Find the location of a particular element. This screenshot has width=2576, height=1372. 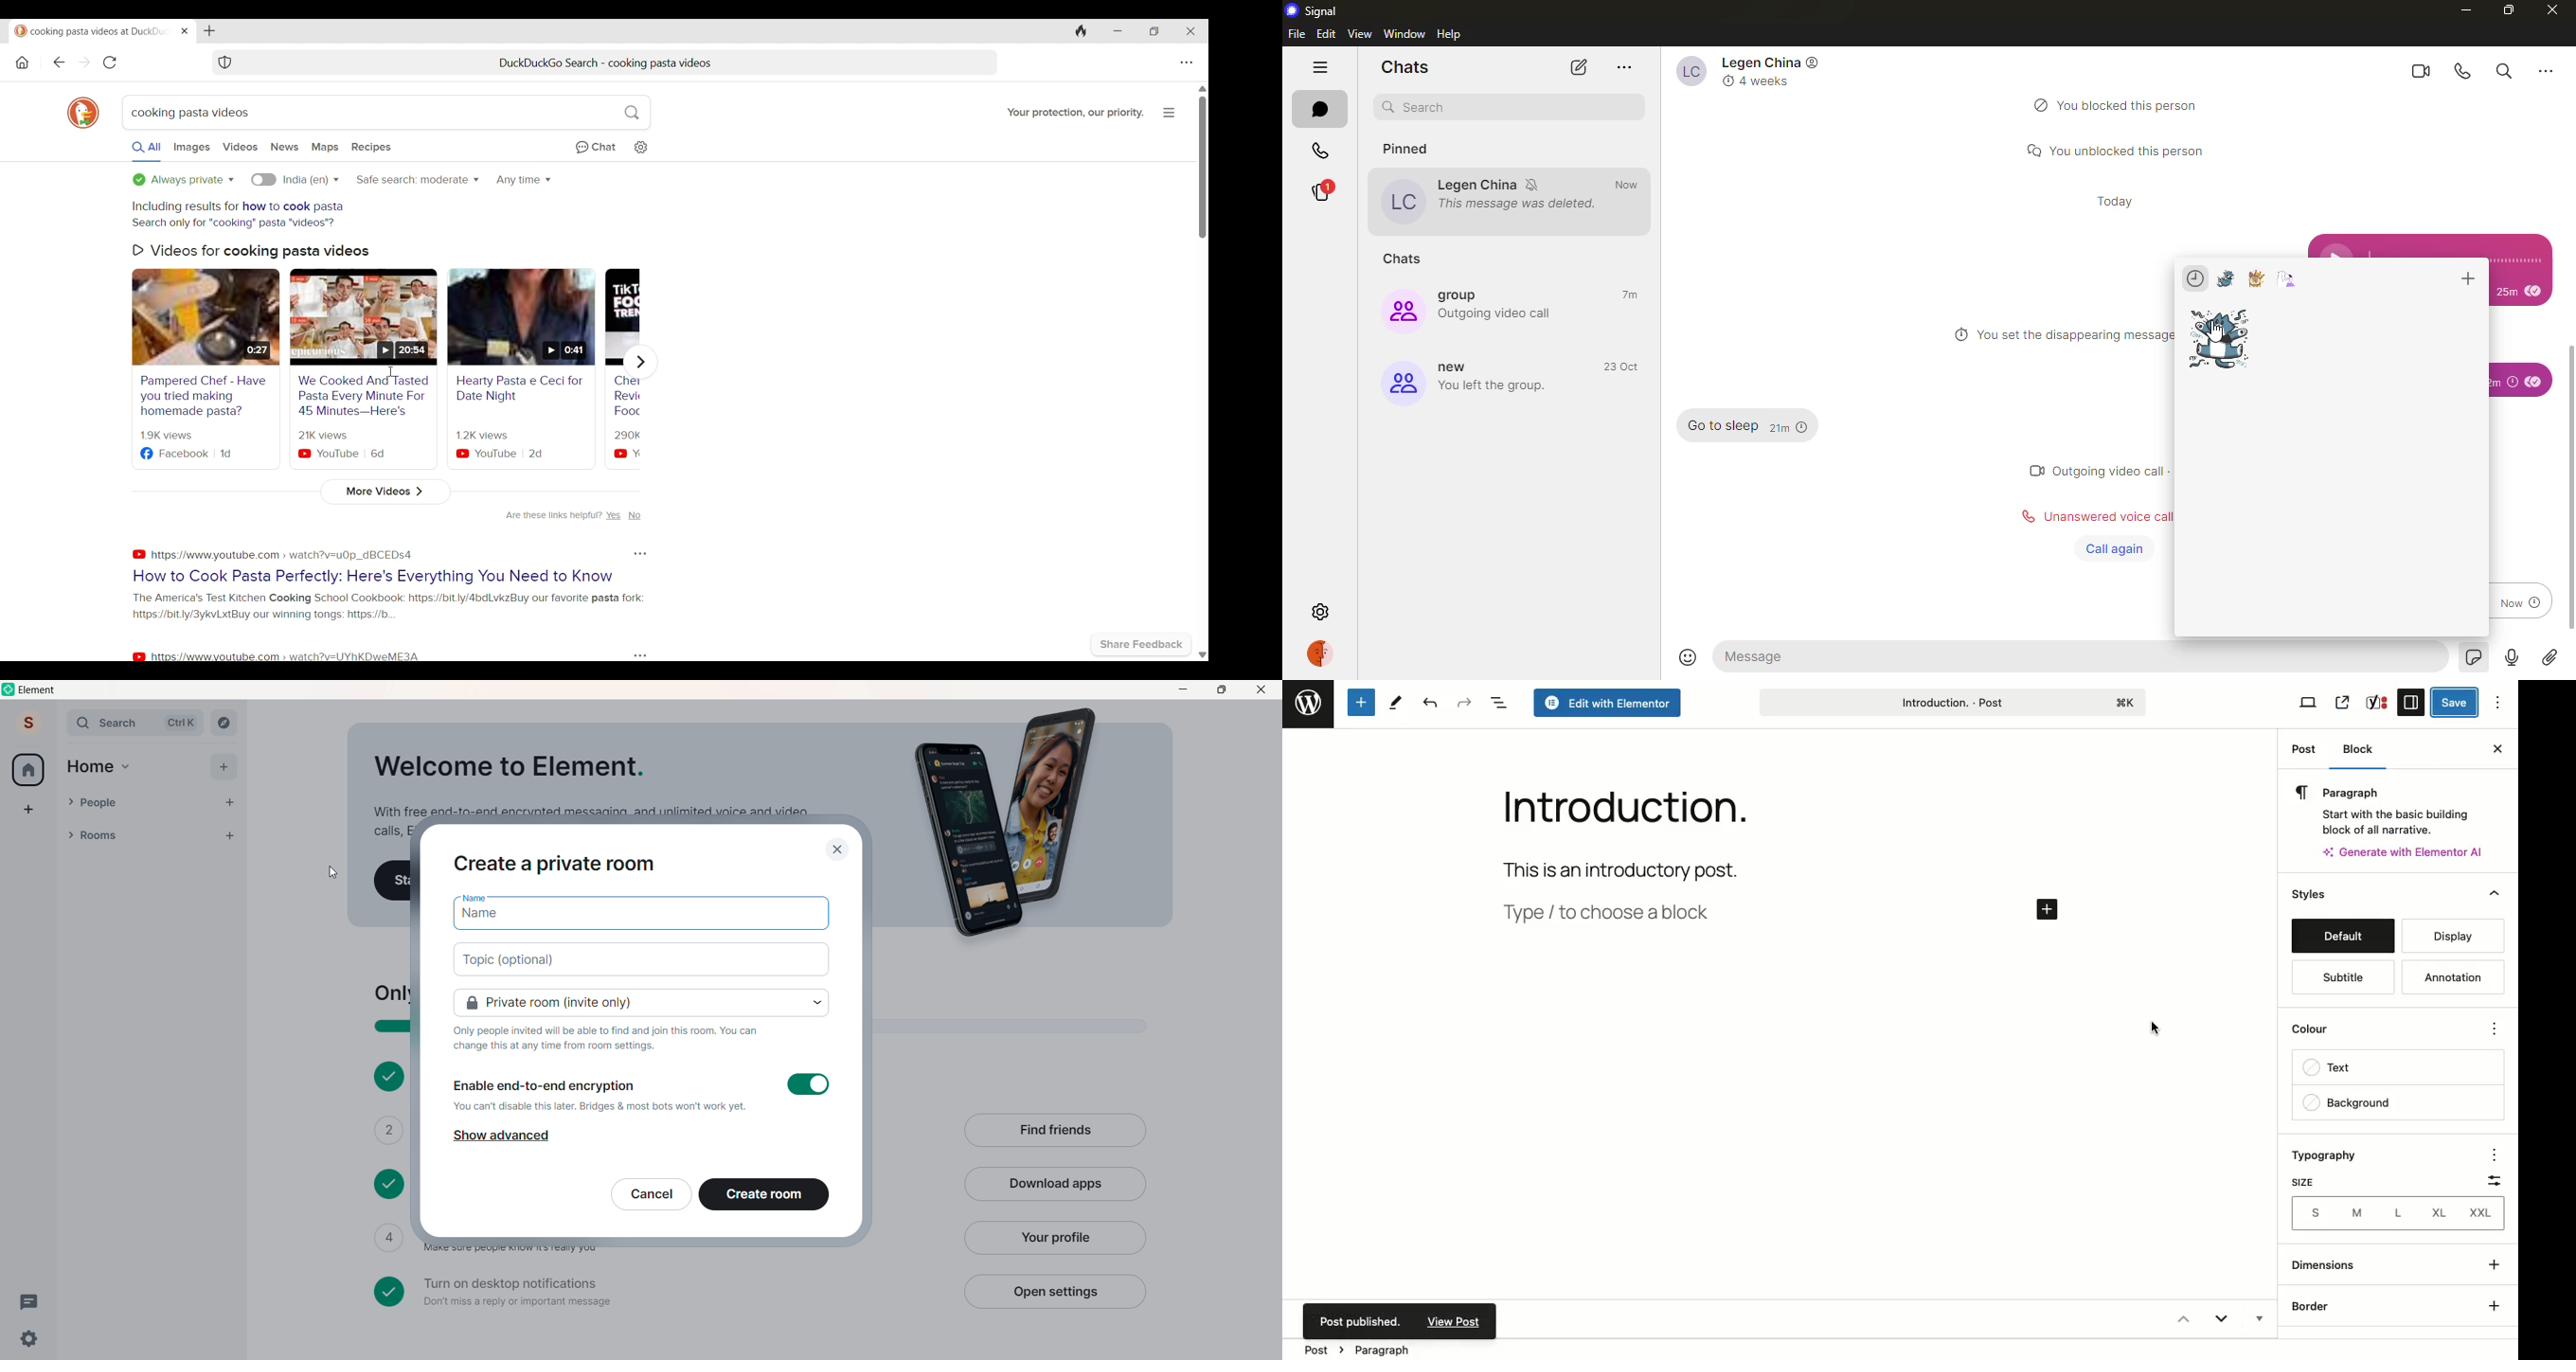

add is located at coordinates (2465, 279).